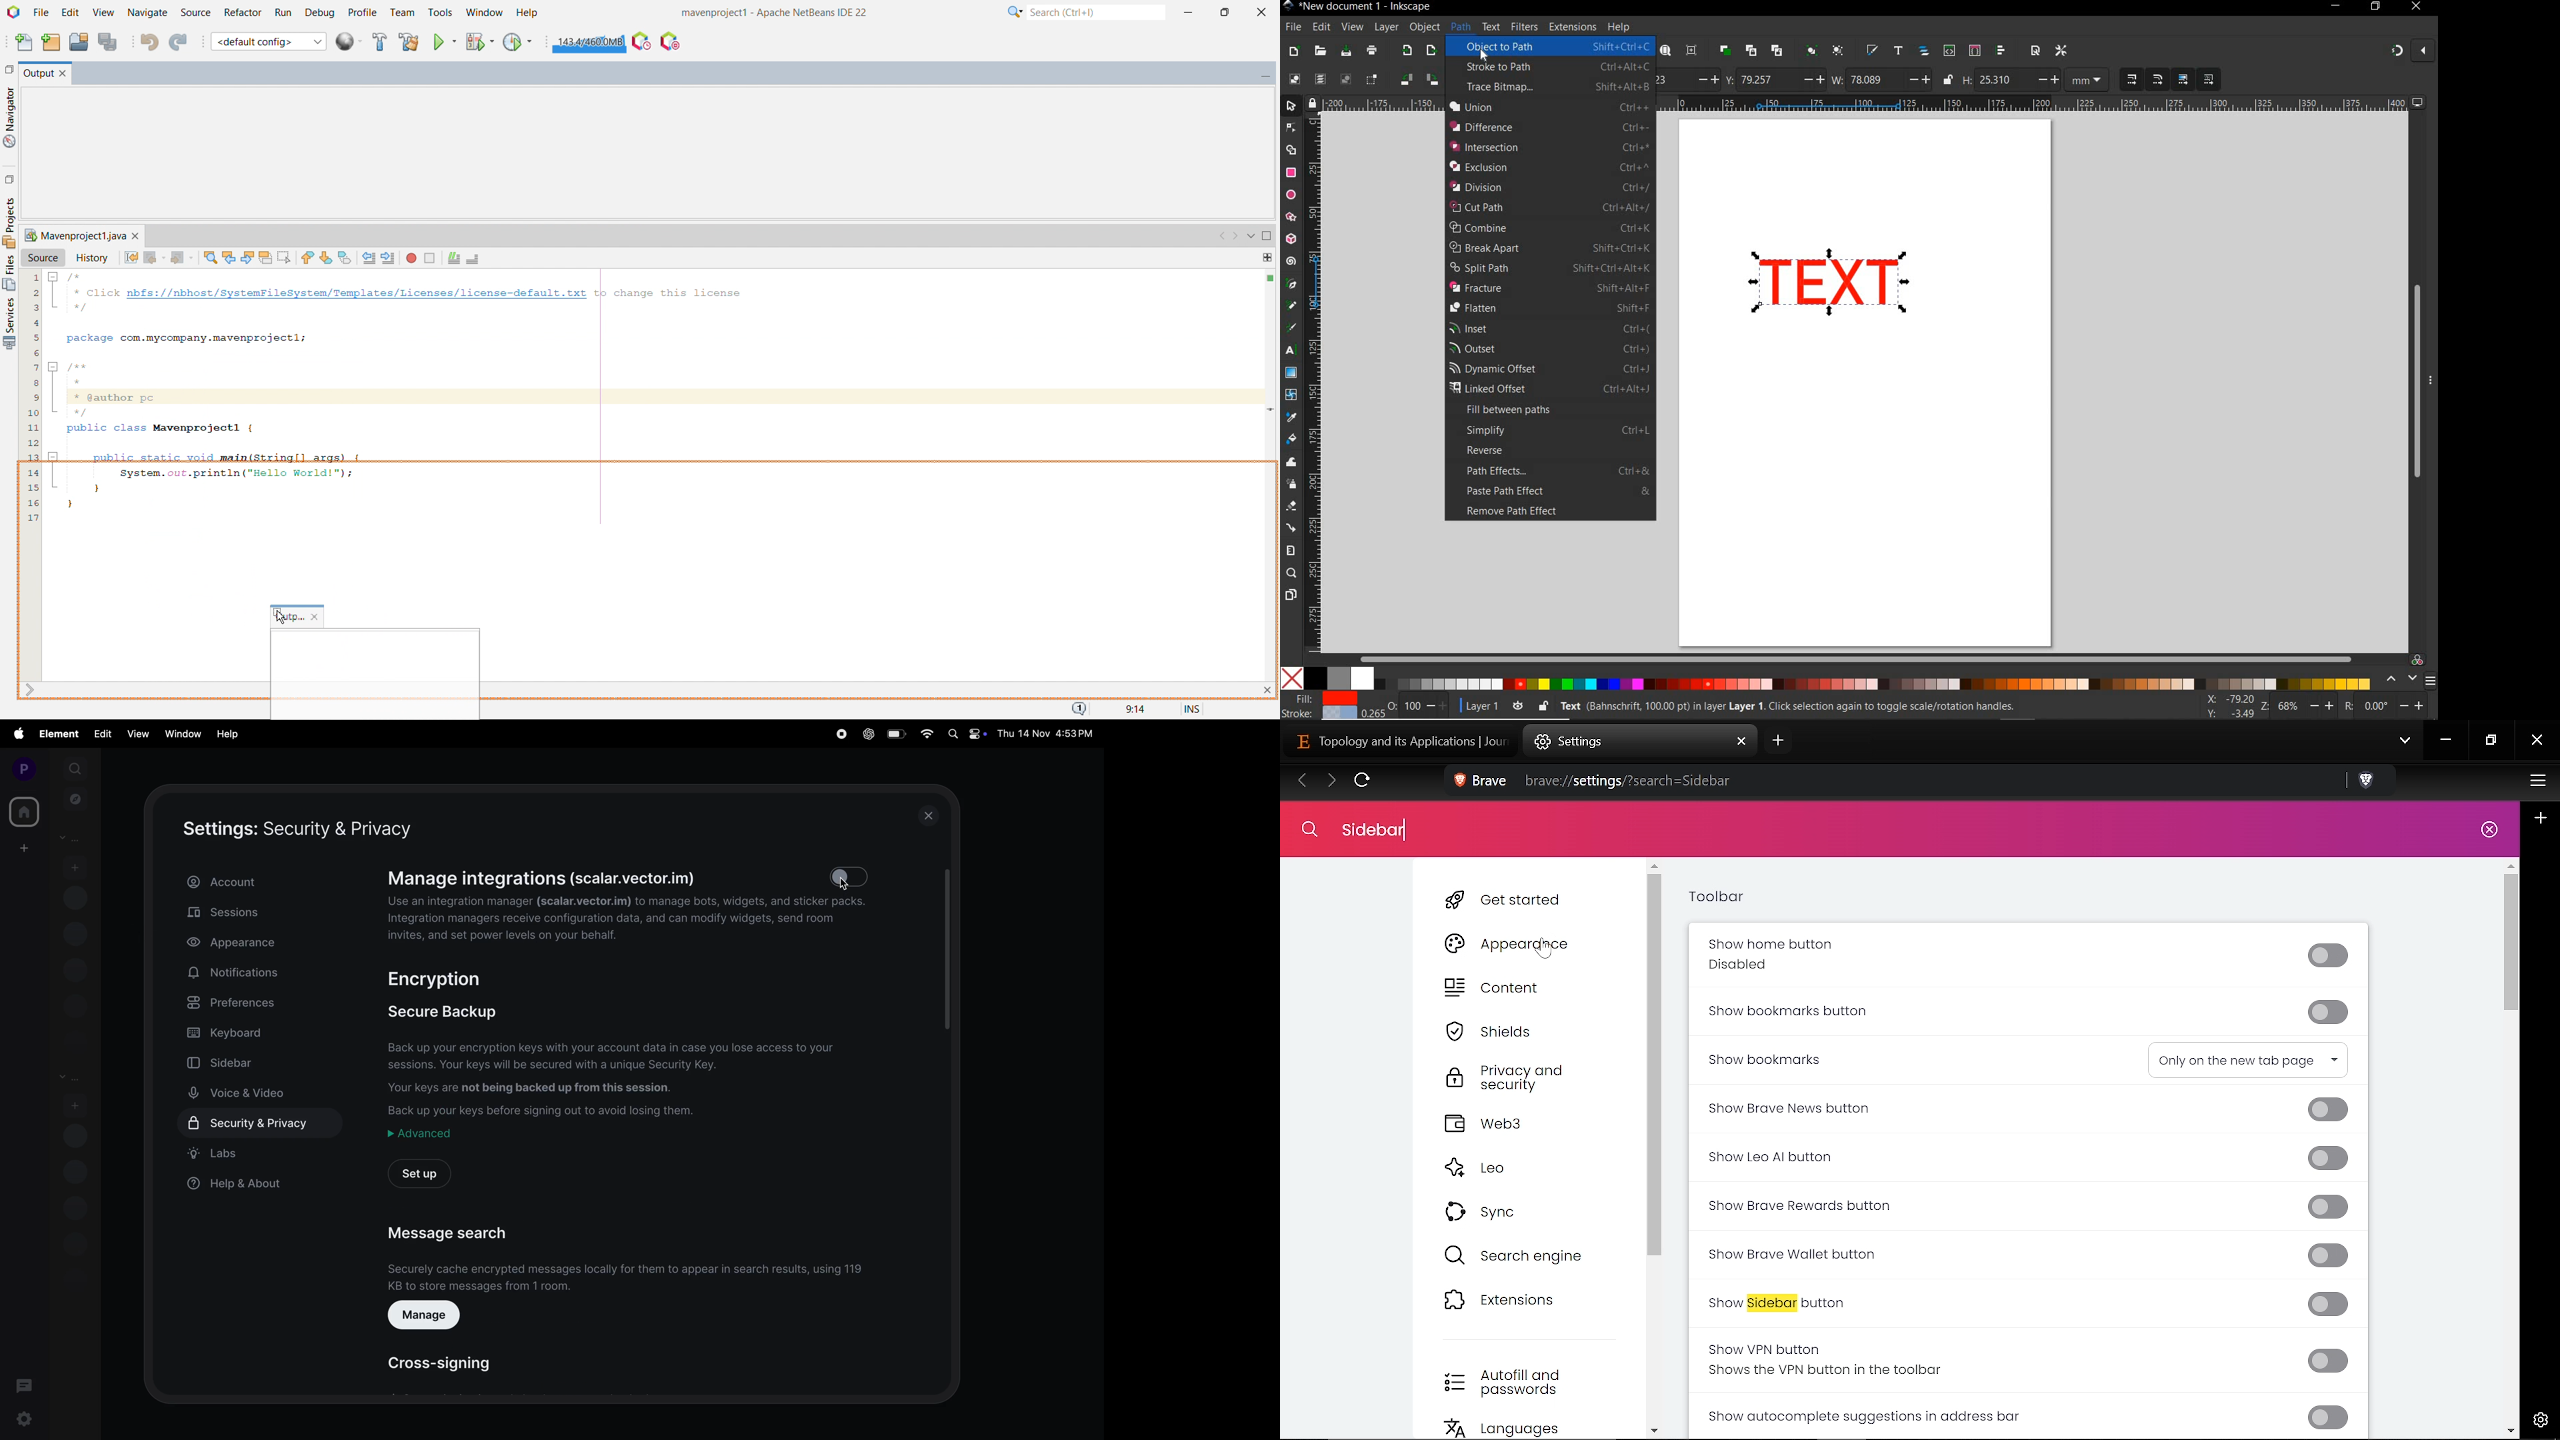 The height and width of the screenshot is (1456, 2576). Describe the element at coordinates (1510, 1079) in the screenshot. I see `Privacy and security` at that location.